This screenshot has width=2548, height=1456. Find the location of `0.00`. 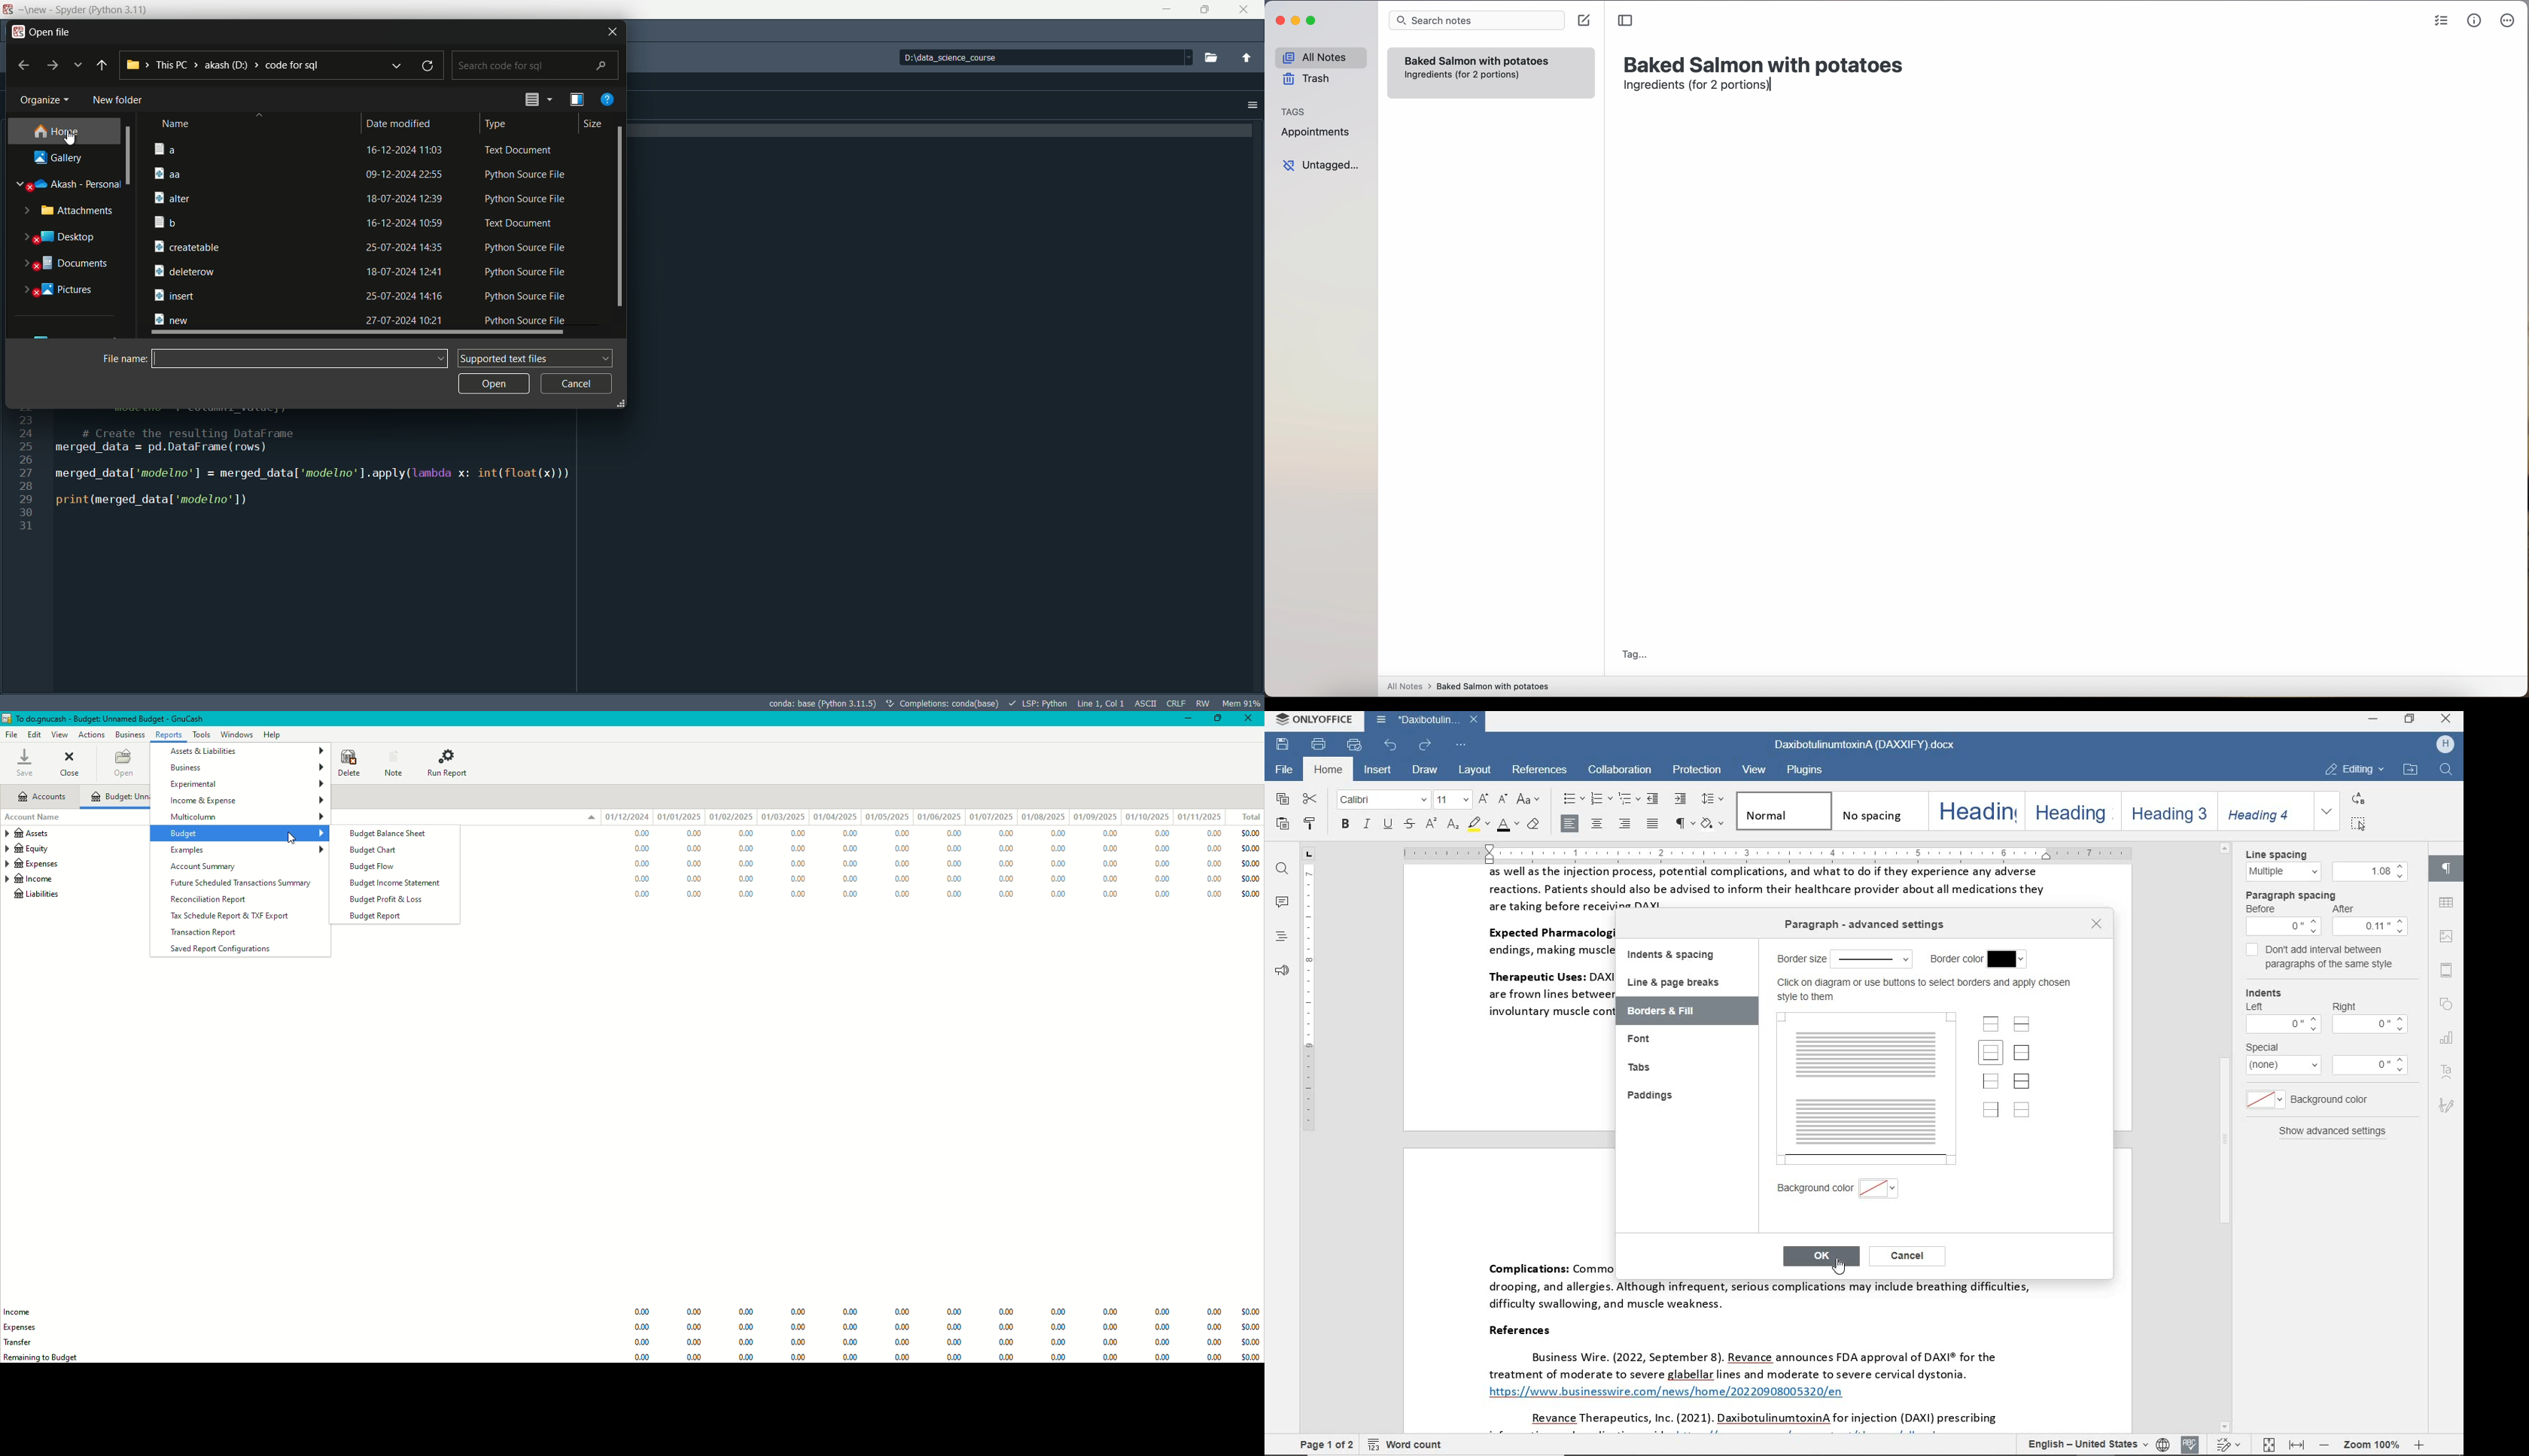

0.00 is located at coordinates (1212, 1345).